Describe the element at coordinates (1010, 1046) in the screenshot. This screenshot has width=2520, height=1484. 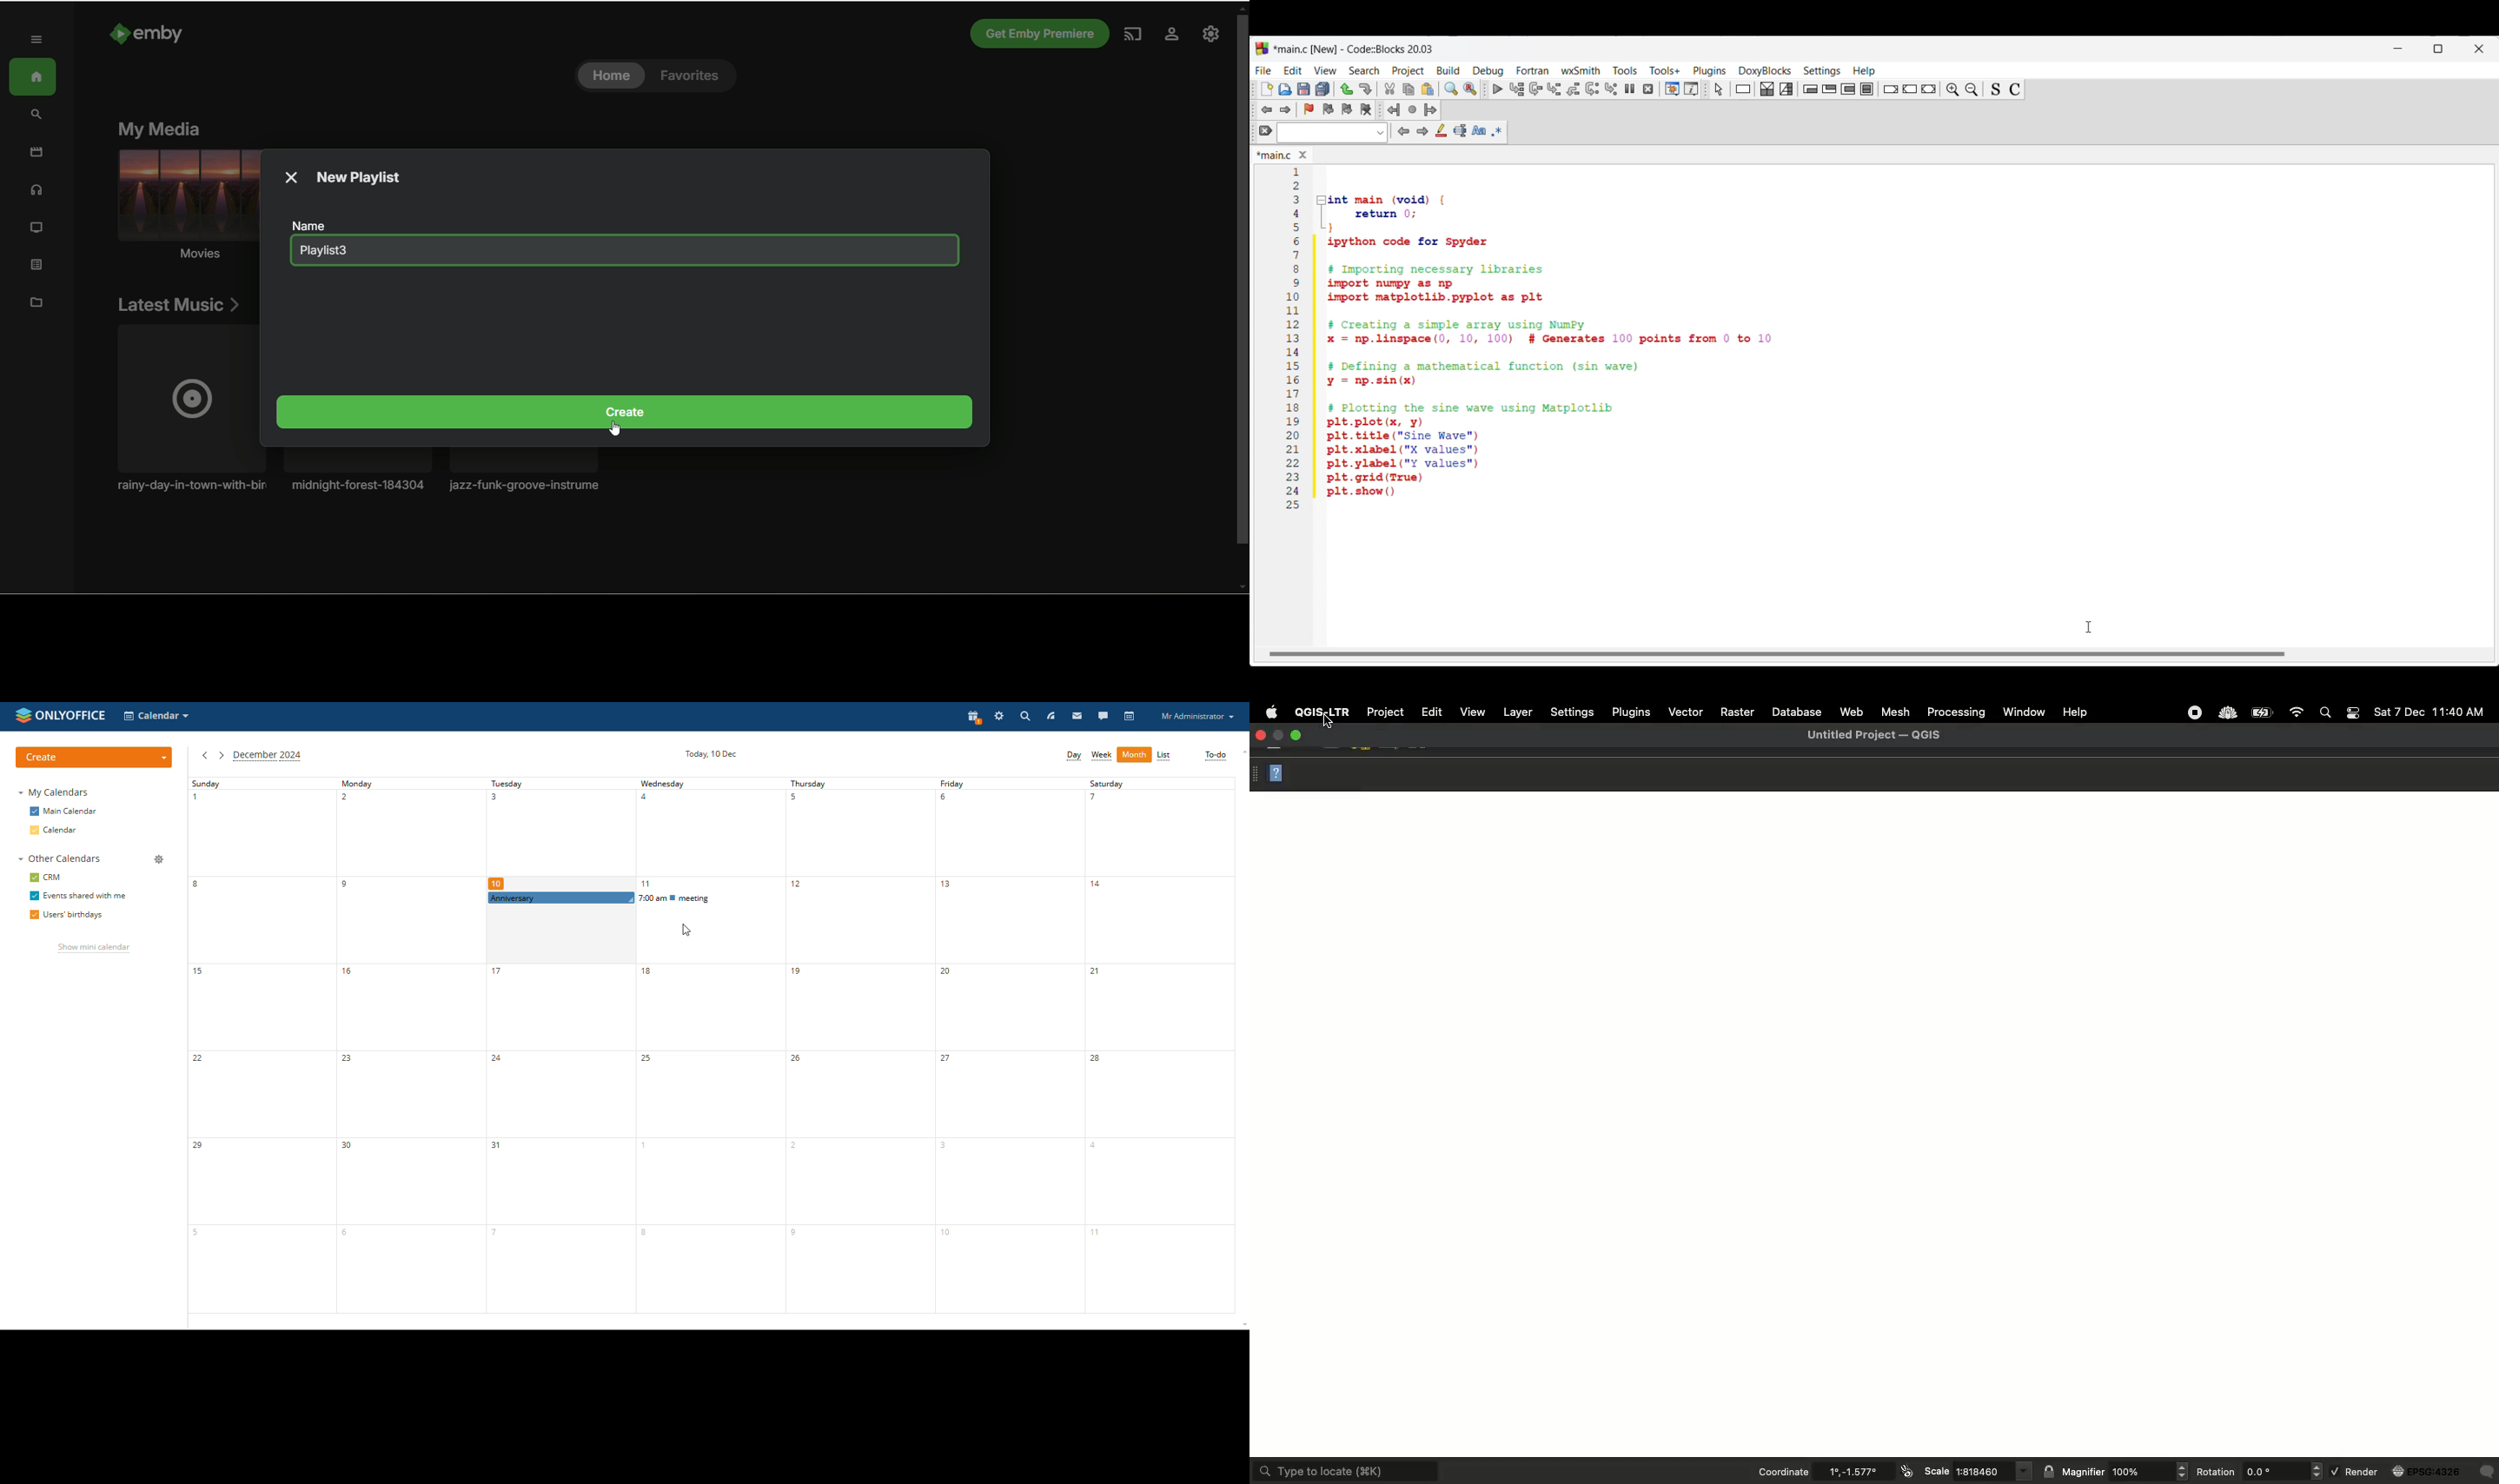
I see `friday` at that location.